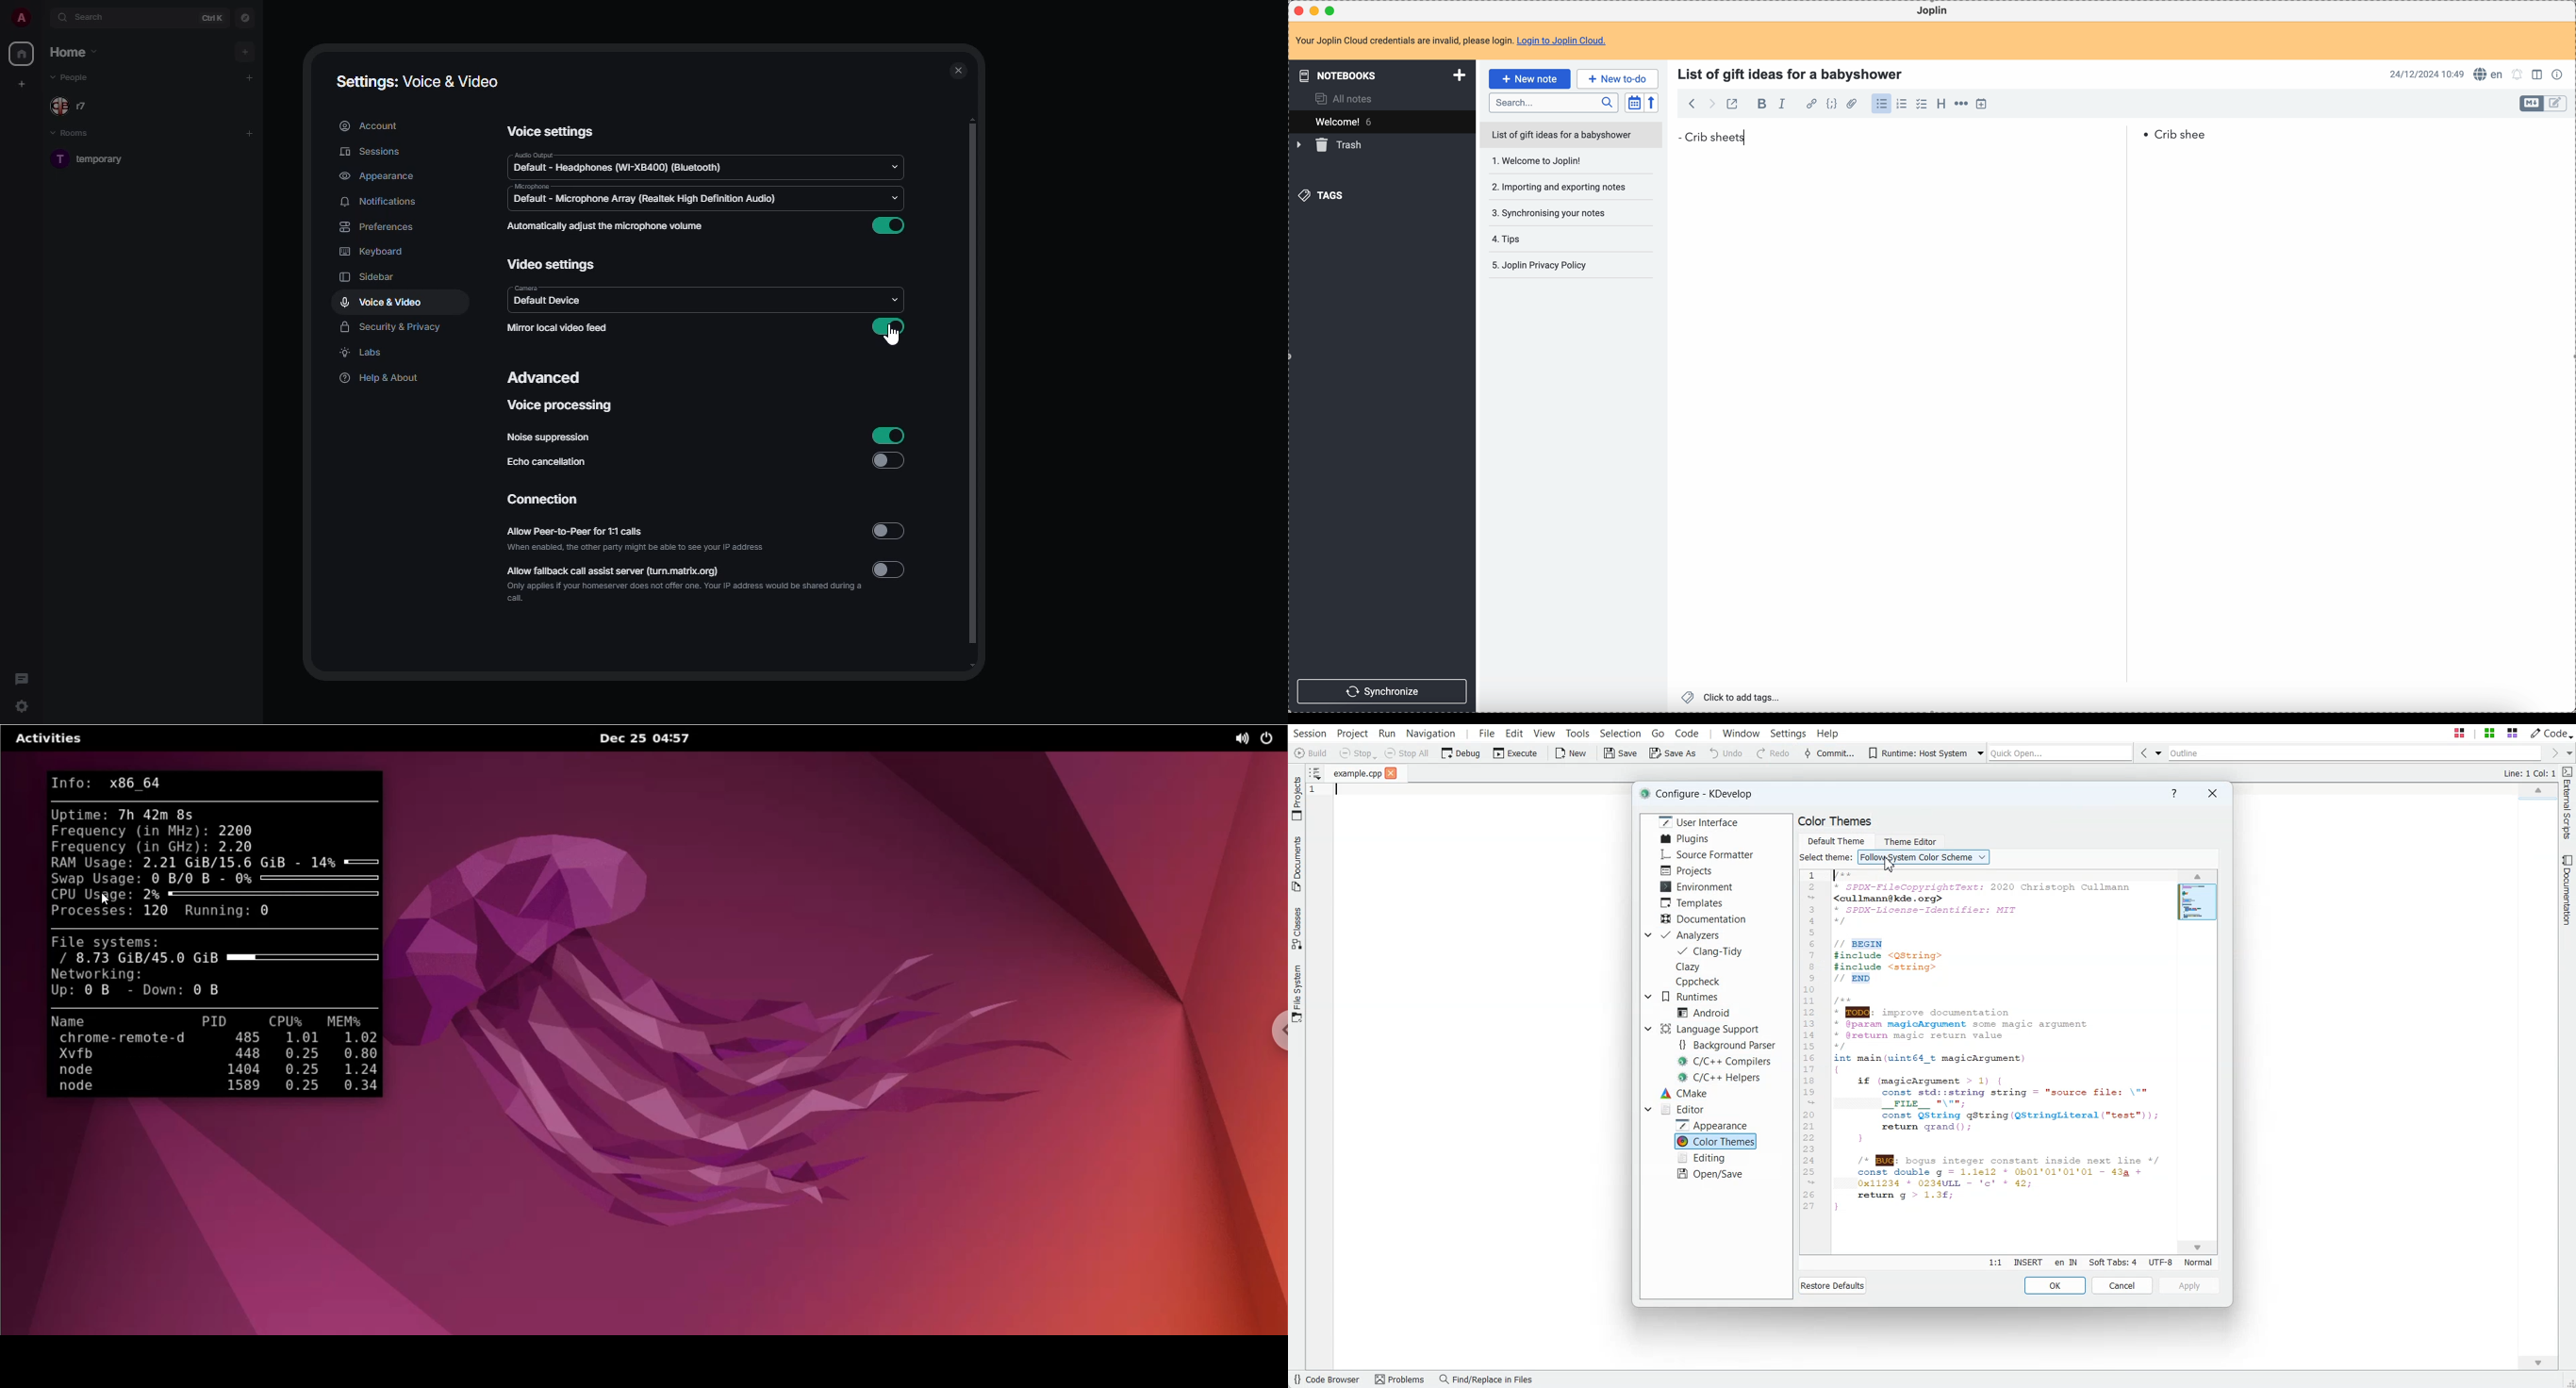 The image size is (2576, 1400). What do you see at coordinates (1316, 11) in the screenshot?
I see `minimize Joplin` at bounding box center [1316, 11].